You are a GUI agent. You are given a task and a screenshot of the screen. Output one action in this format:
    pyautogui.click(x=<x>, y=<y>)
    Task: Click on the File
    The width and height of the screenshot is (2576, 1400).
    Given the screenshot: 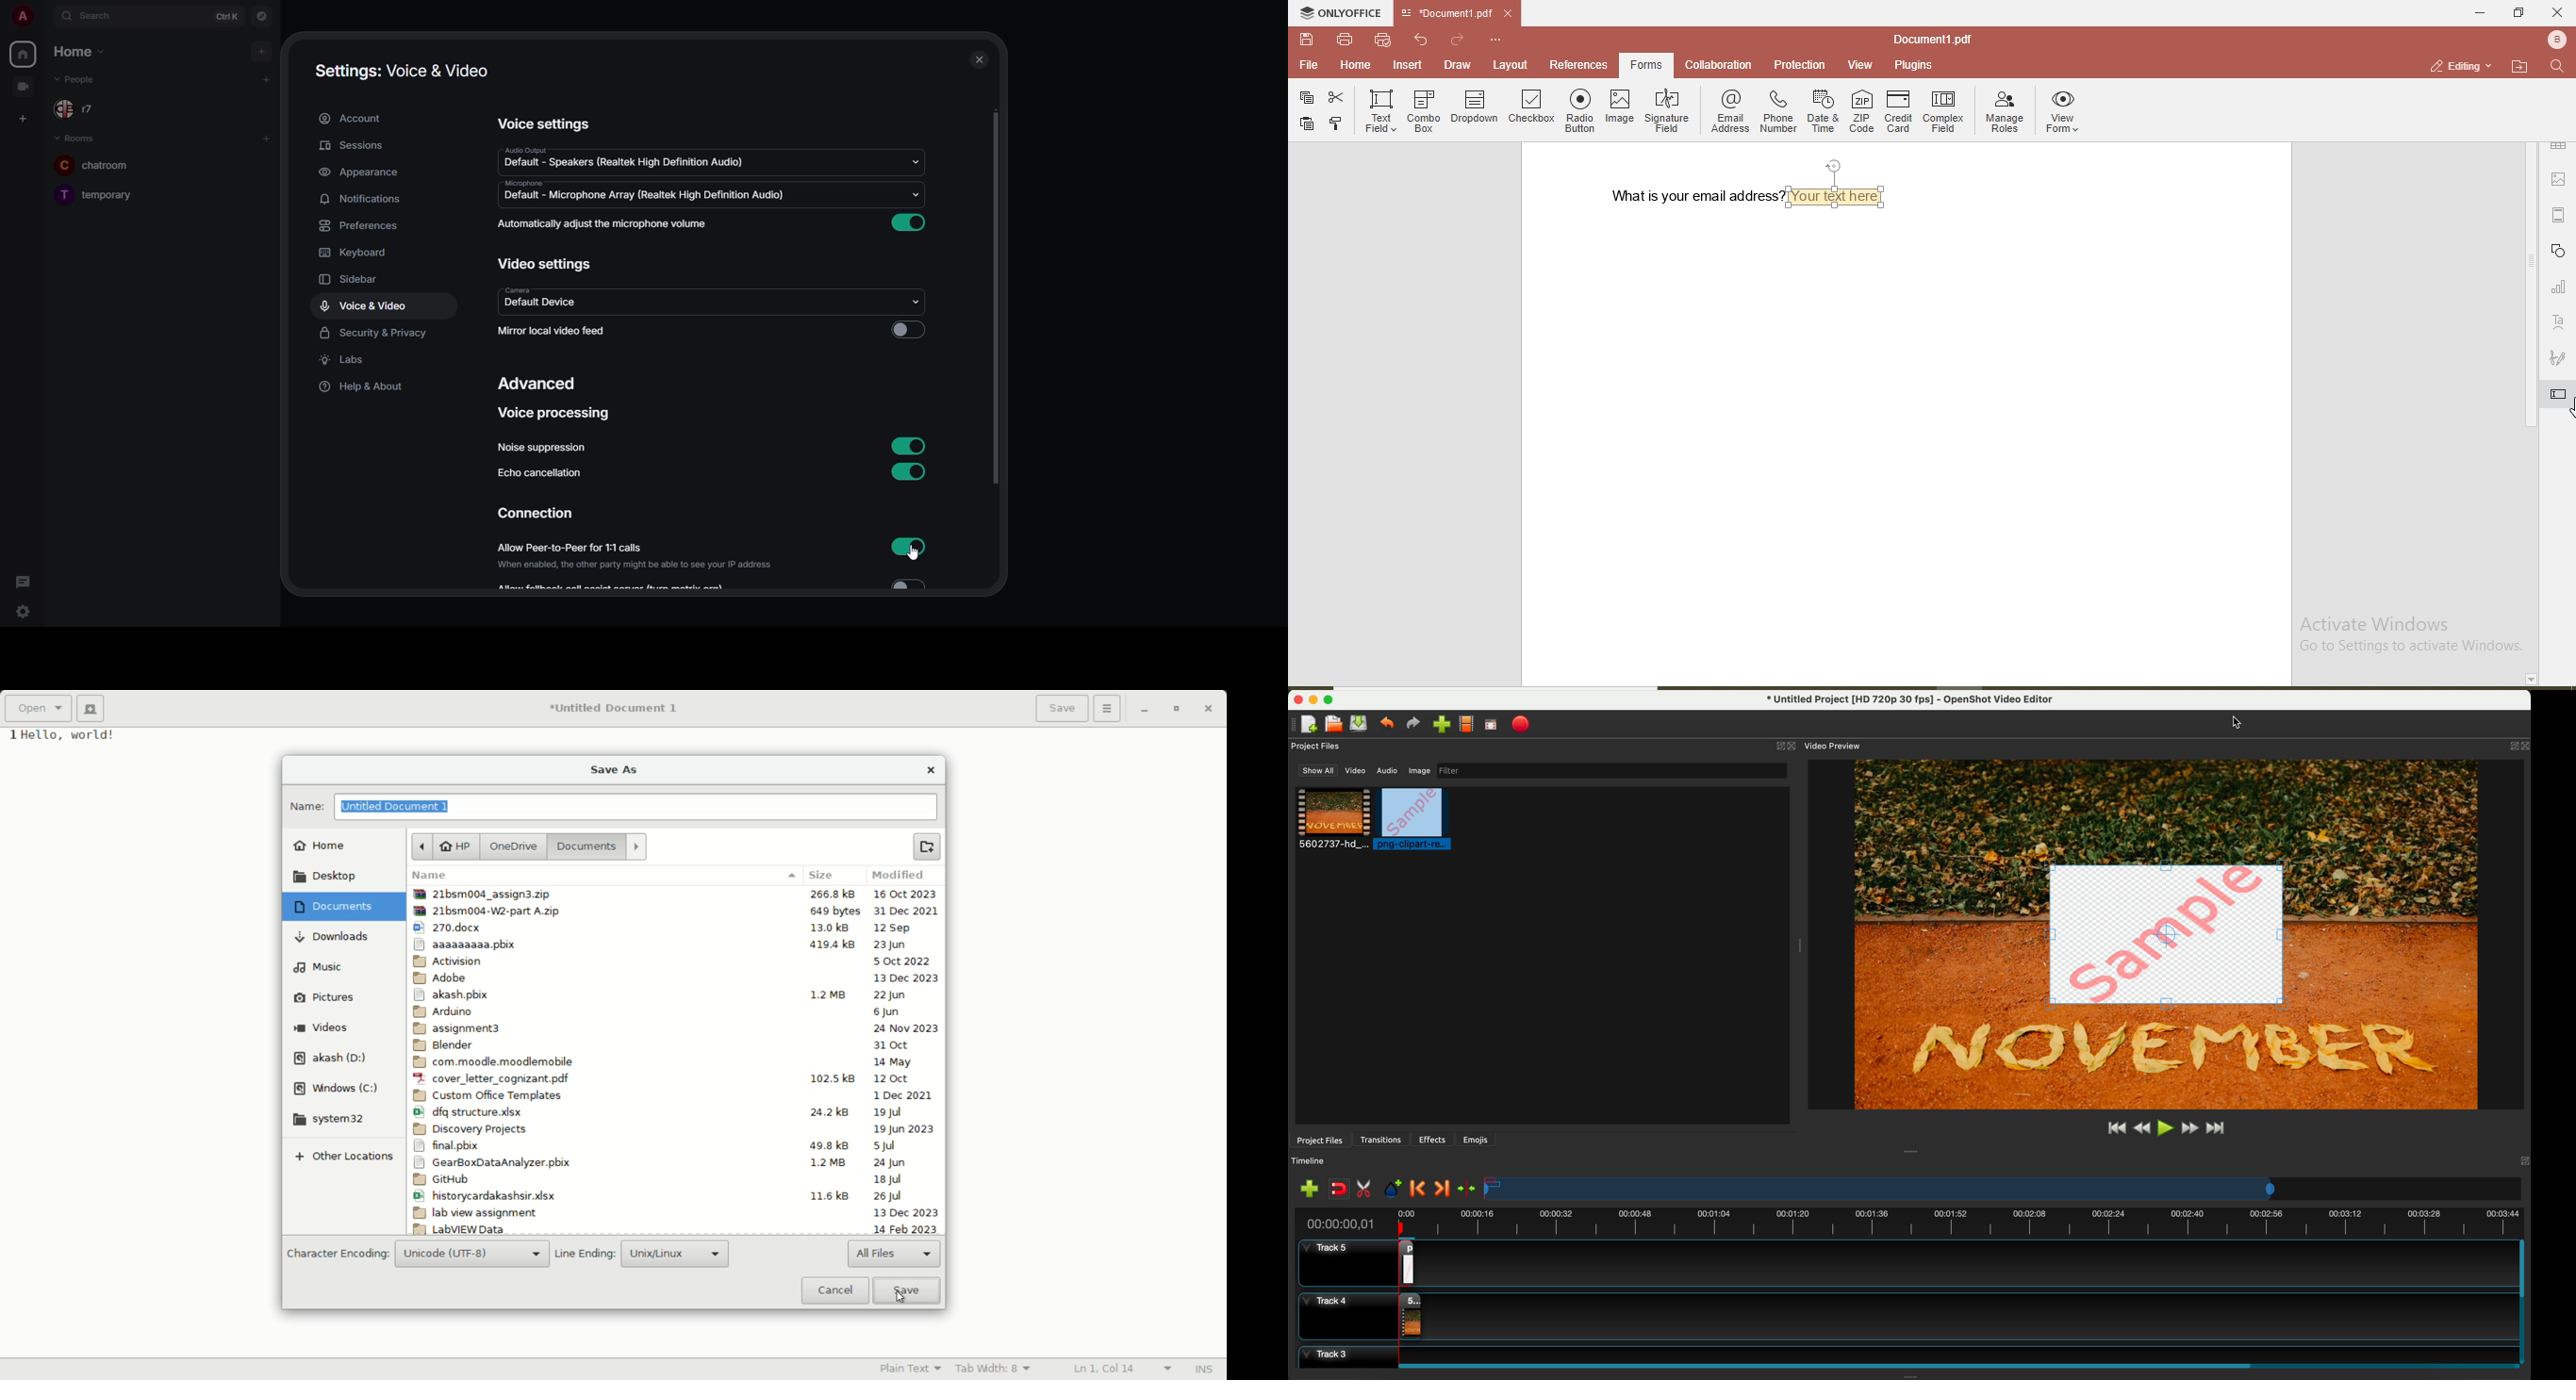 What is the action you would take?
    pyautogui.click(x=676, y=960)
    